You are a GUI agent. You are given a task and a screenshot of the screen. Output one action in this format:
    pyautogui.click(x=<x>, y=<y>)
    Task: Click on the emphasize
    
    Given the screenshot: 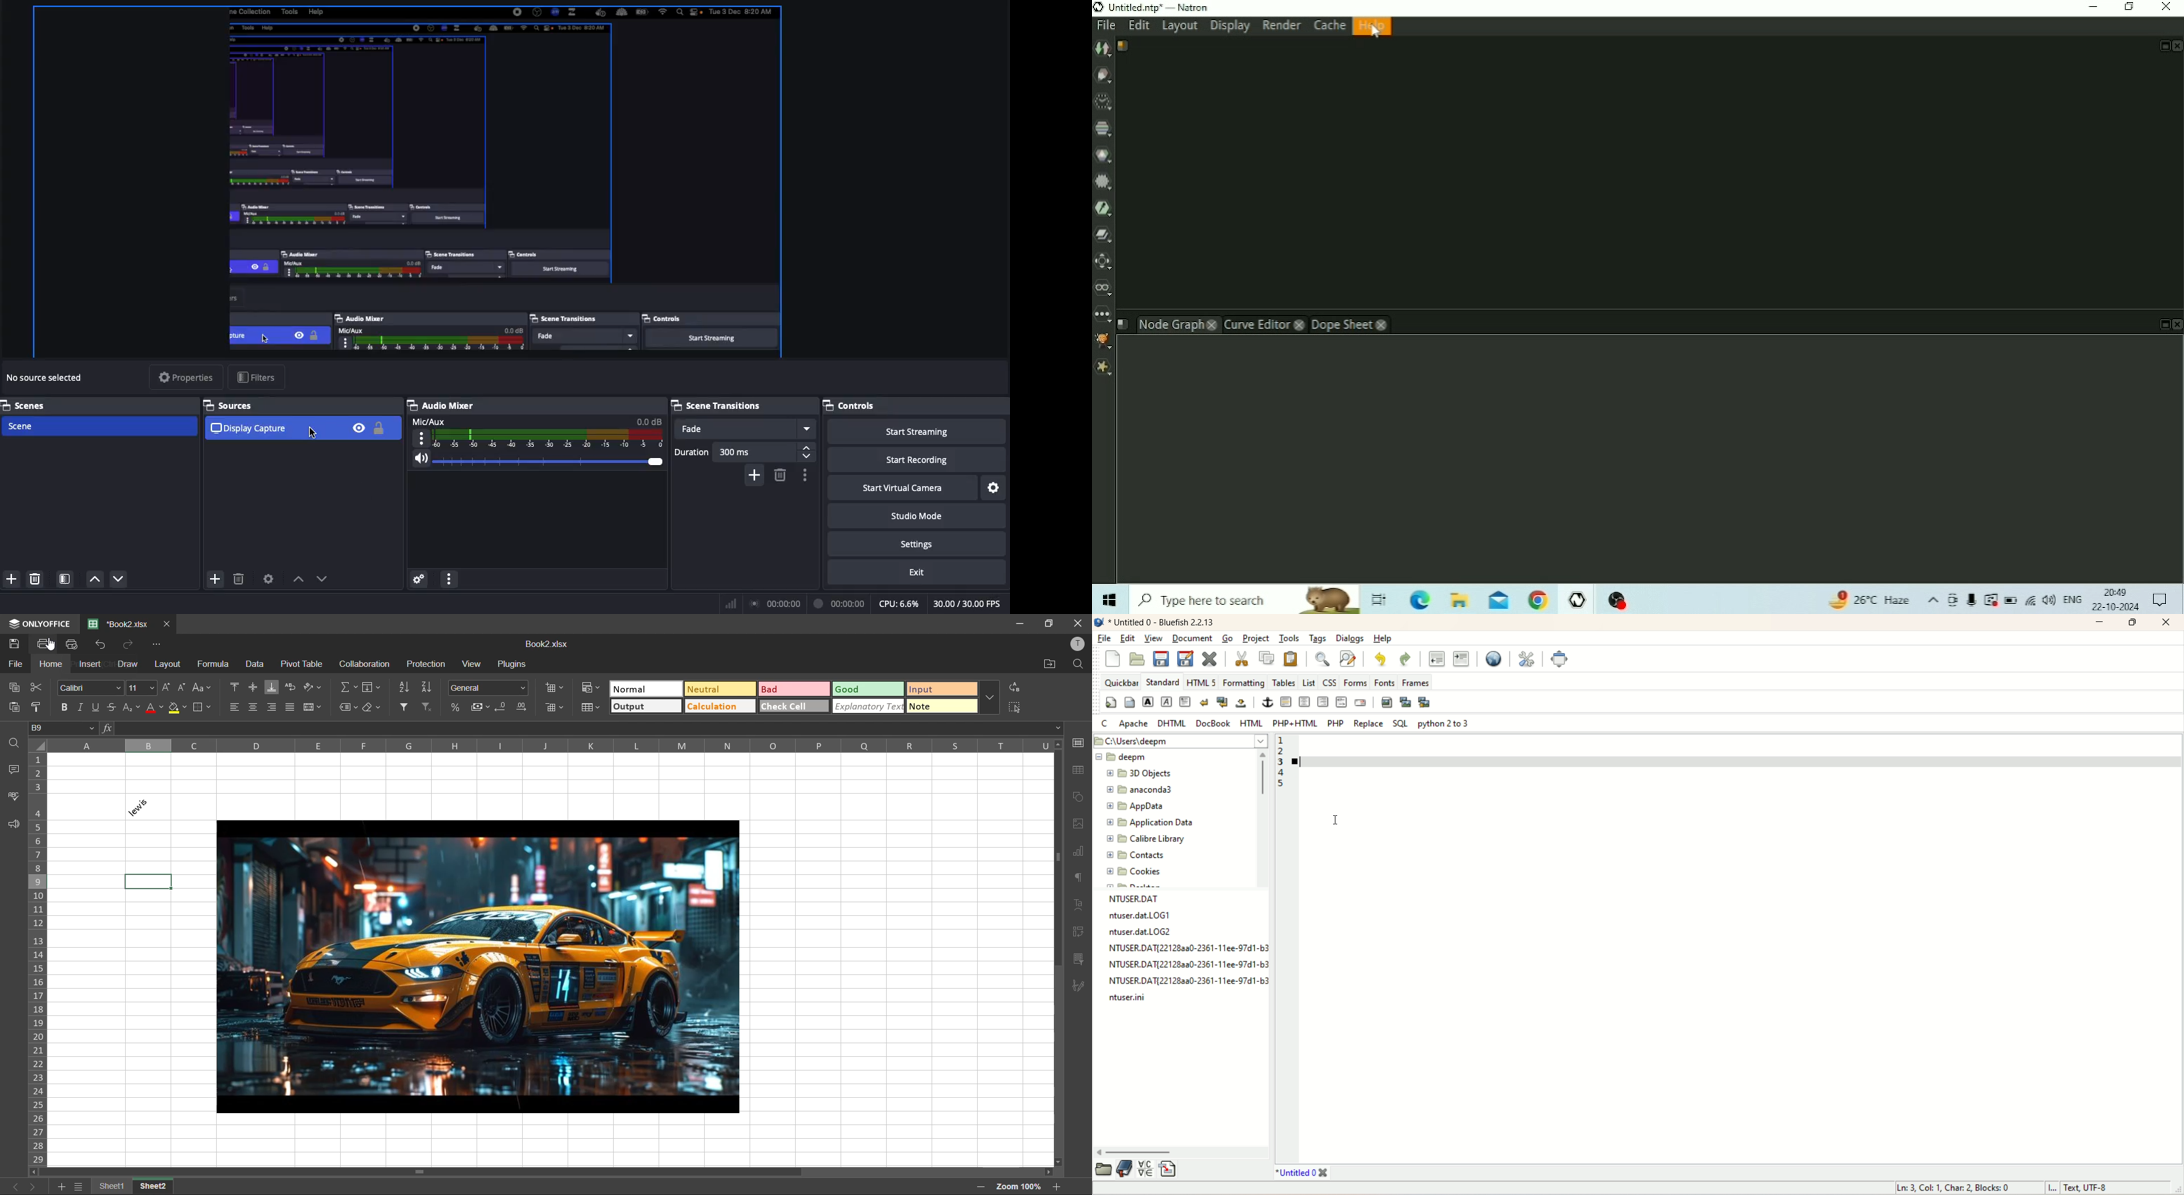 What is the action you would take?
    pyautogui.click(x=1170, y=701)
    